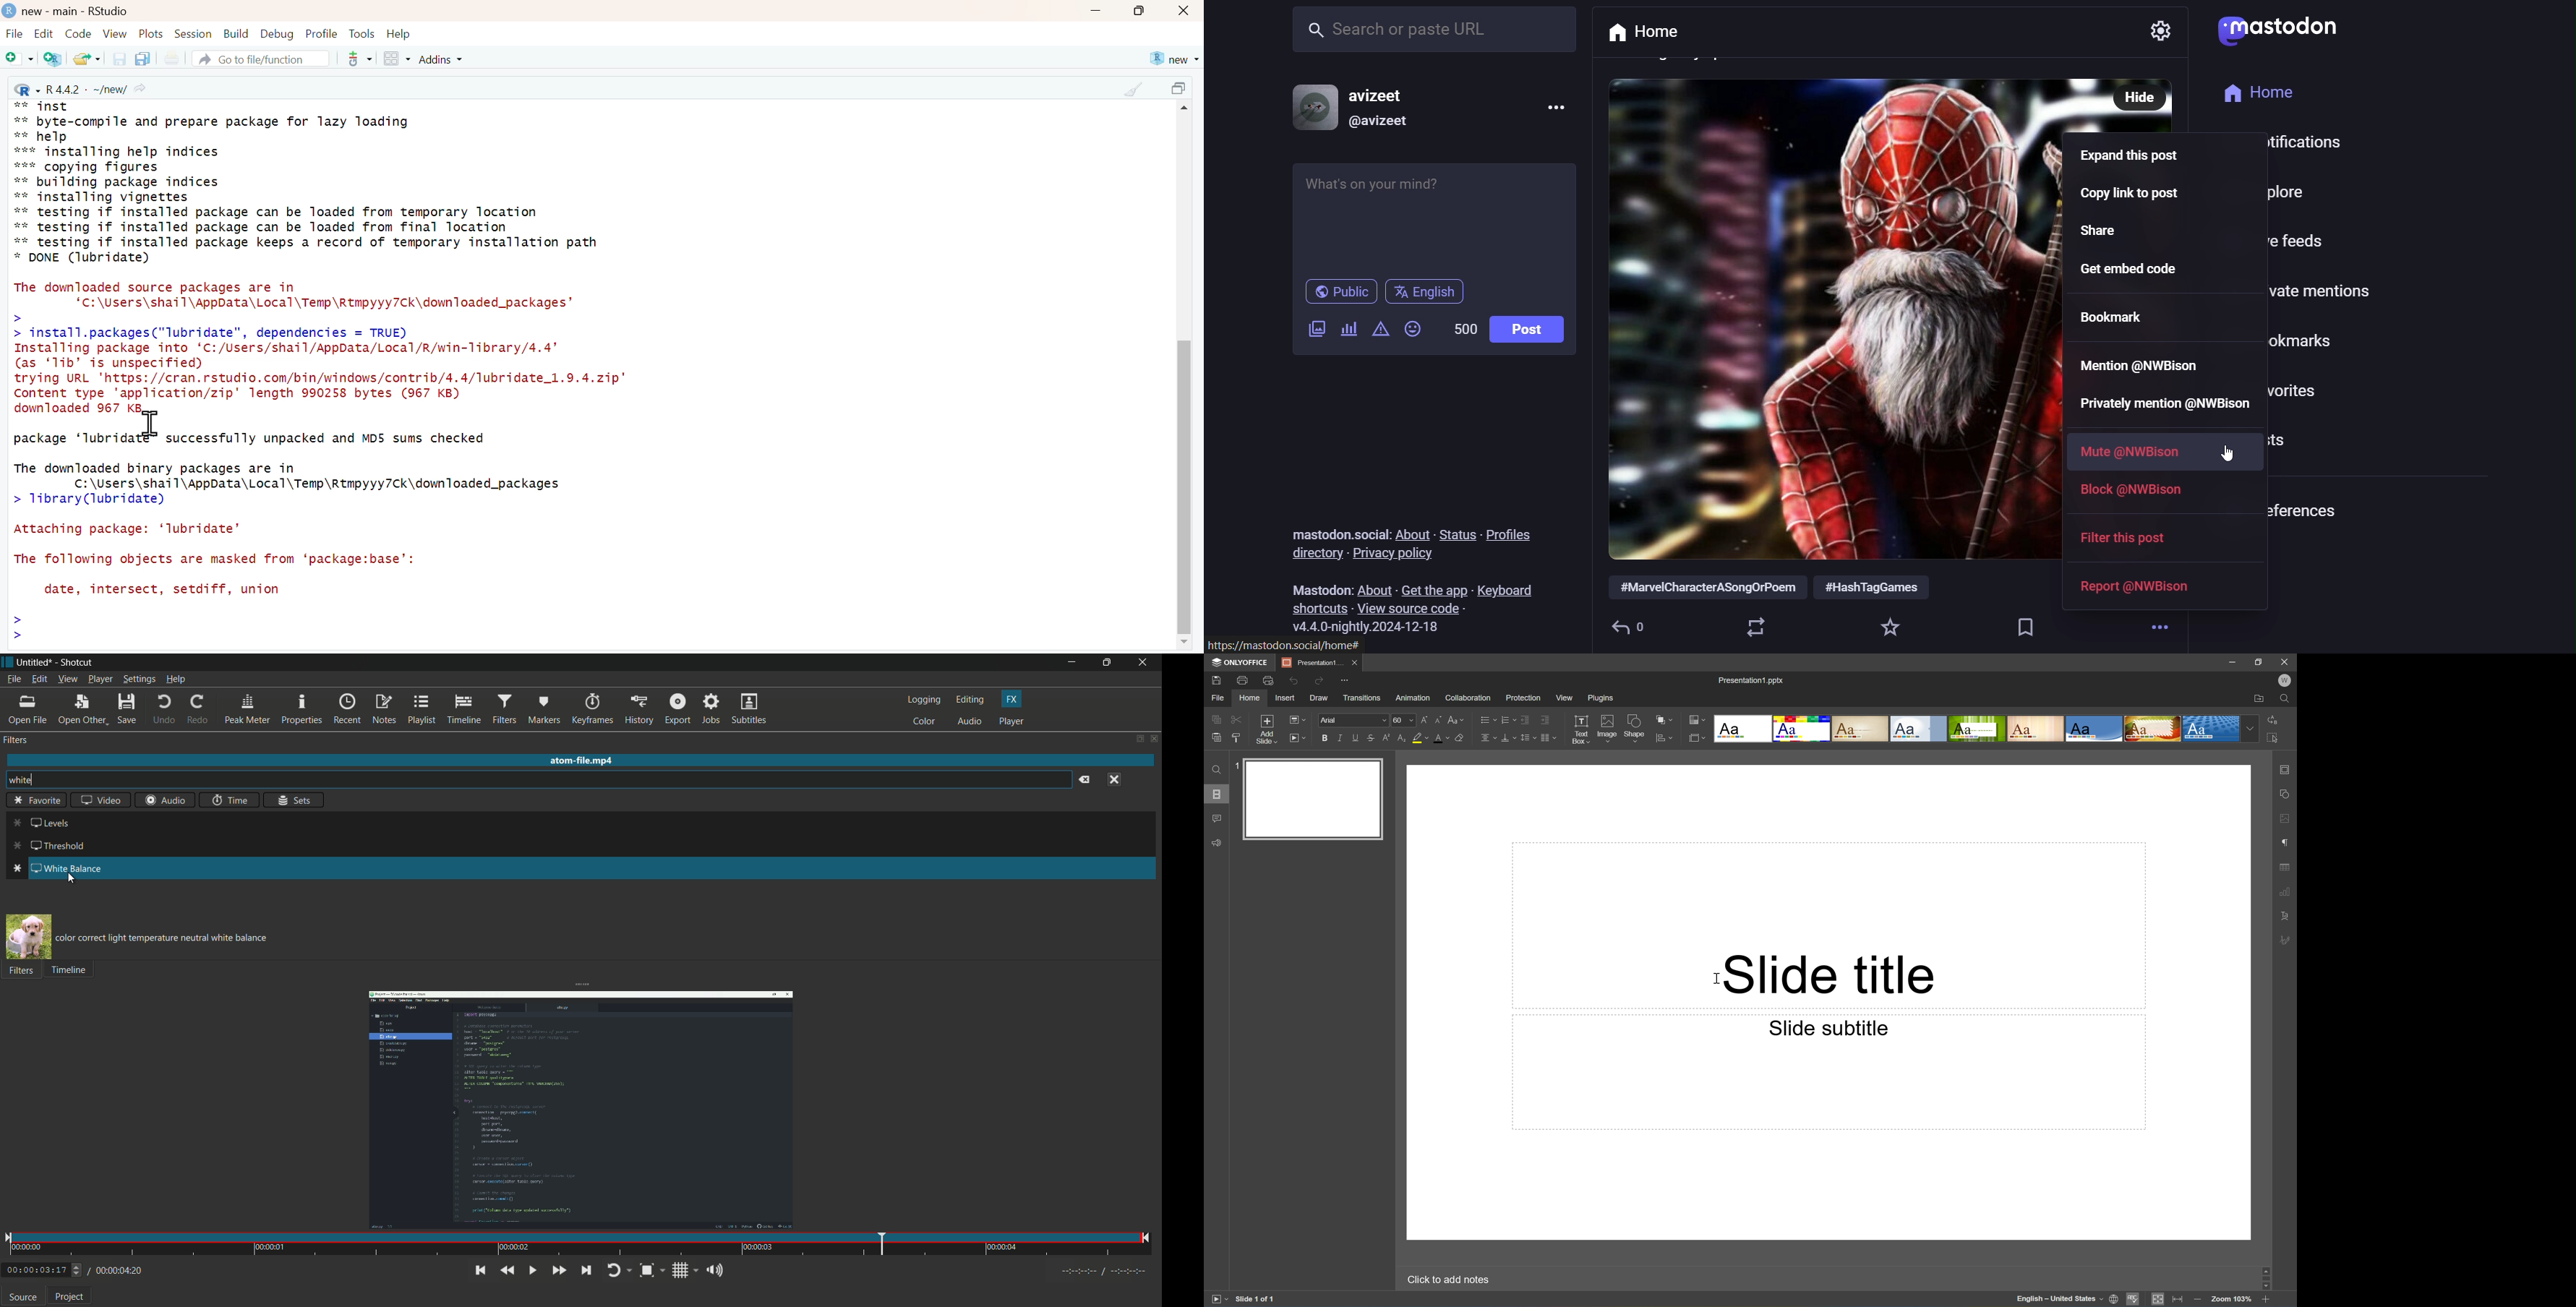 The image size is (2576, 1316). What do you see at coordinates (582, 1110) in the screenshot?
I see `imported video` at bounding box center [582, 1110].